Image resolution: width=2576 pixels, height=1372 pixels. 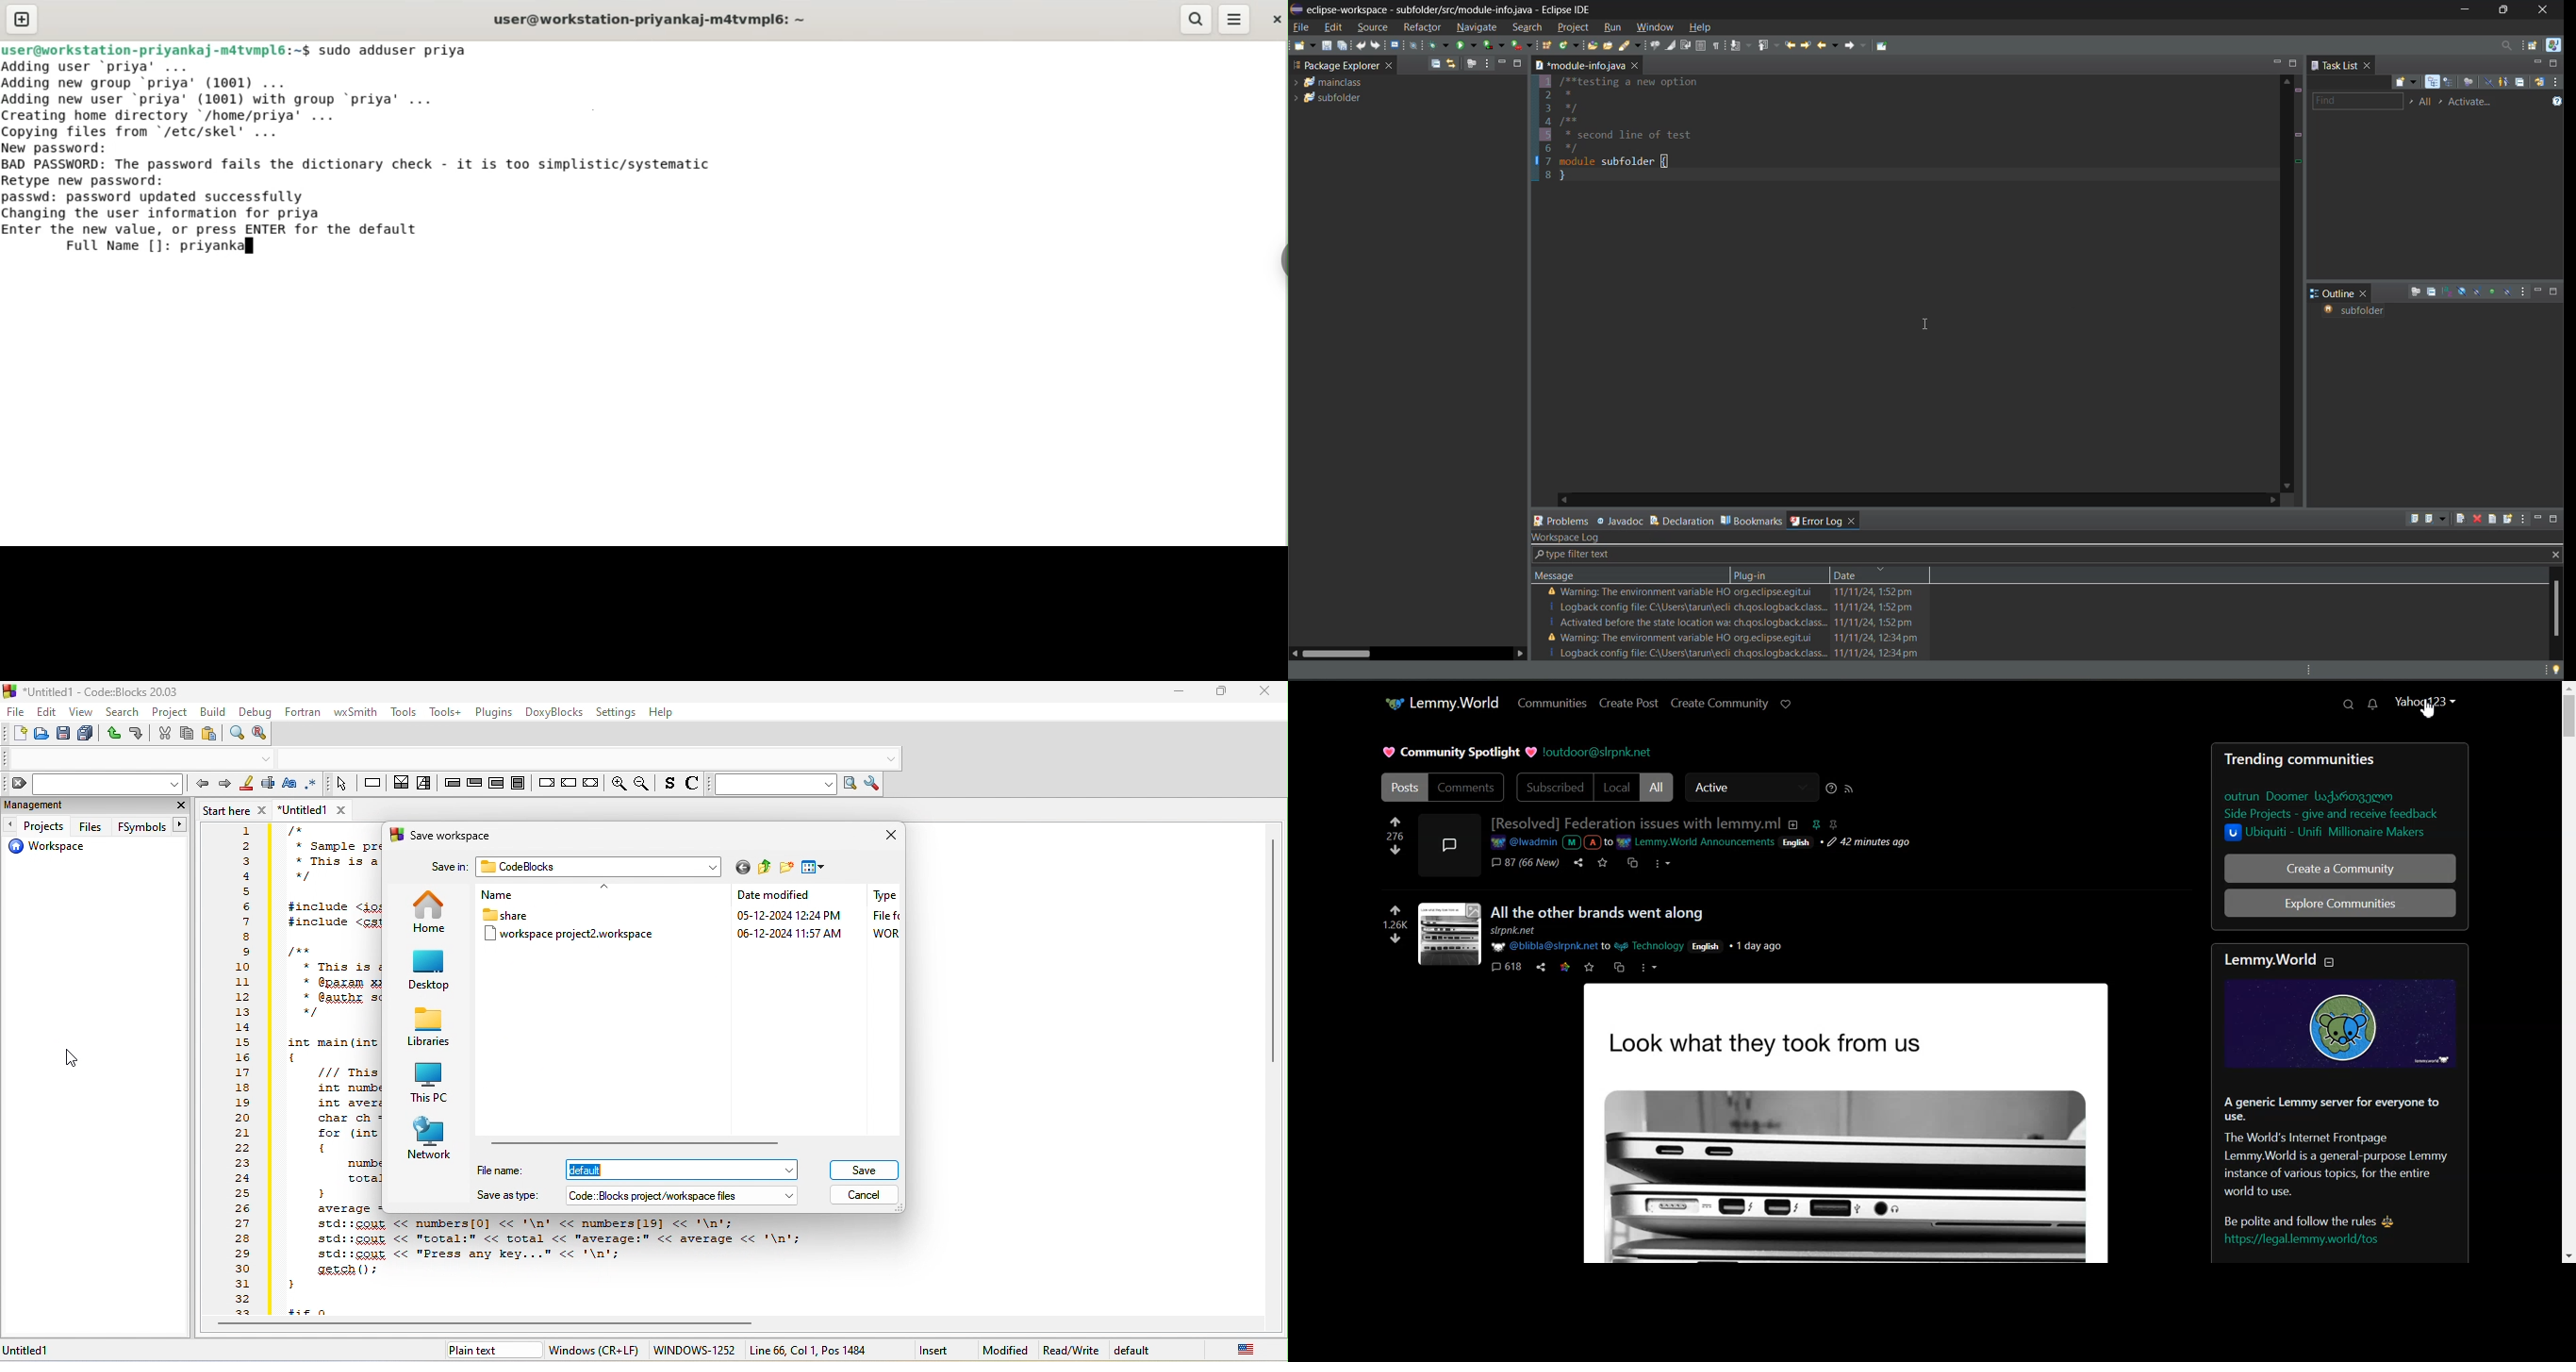 What do you see at coordinates (555, 713) in the screenshot?
I see `doxyblocks` at bounding box center [555, 713].